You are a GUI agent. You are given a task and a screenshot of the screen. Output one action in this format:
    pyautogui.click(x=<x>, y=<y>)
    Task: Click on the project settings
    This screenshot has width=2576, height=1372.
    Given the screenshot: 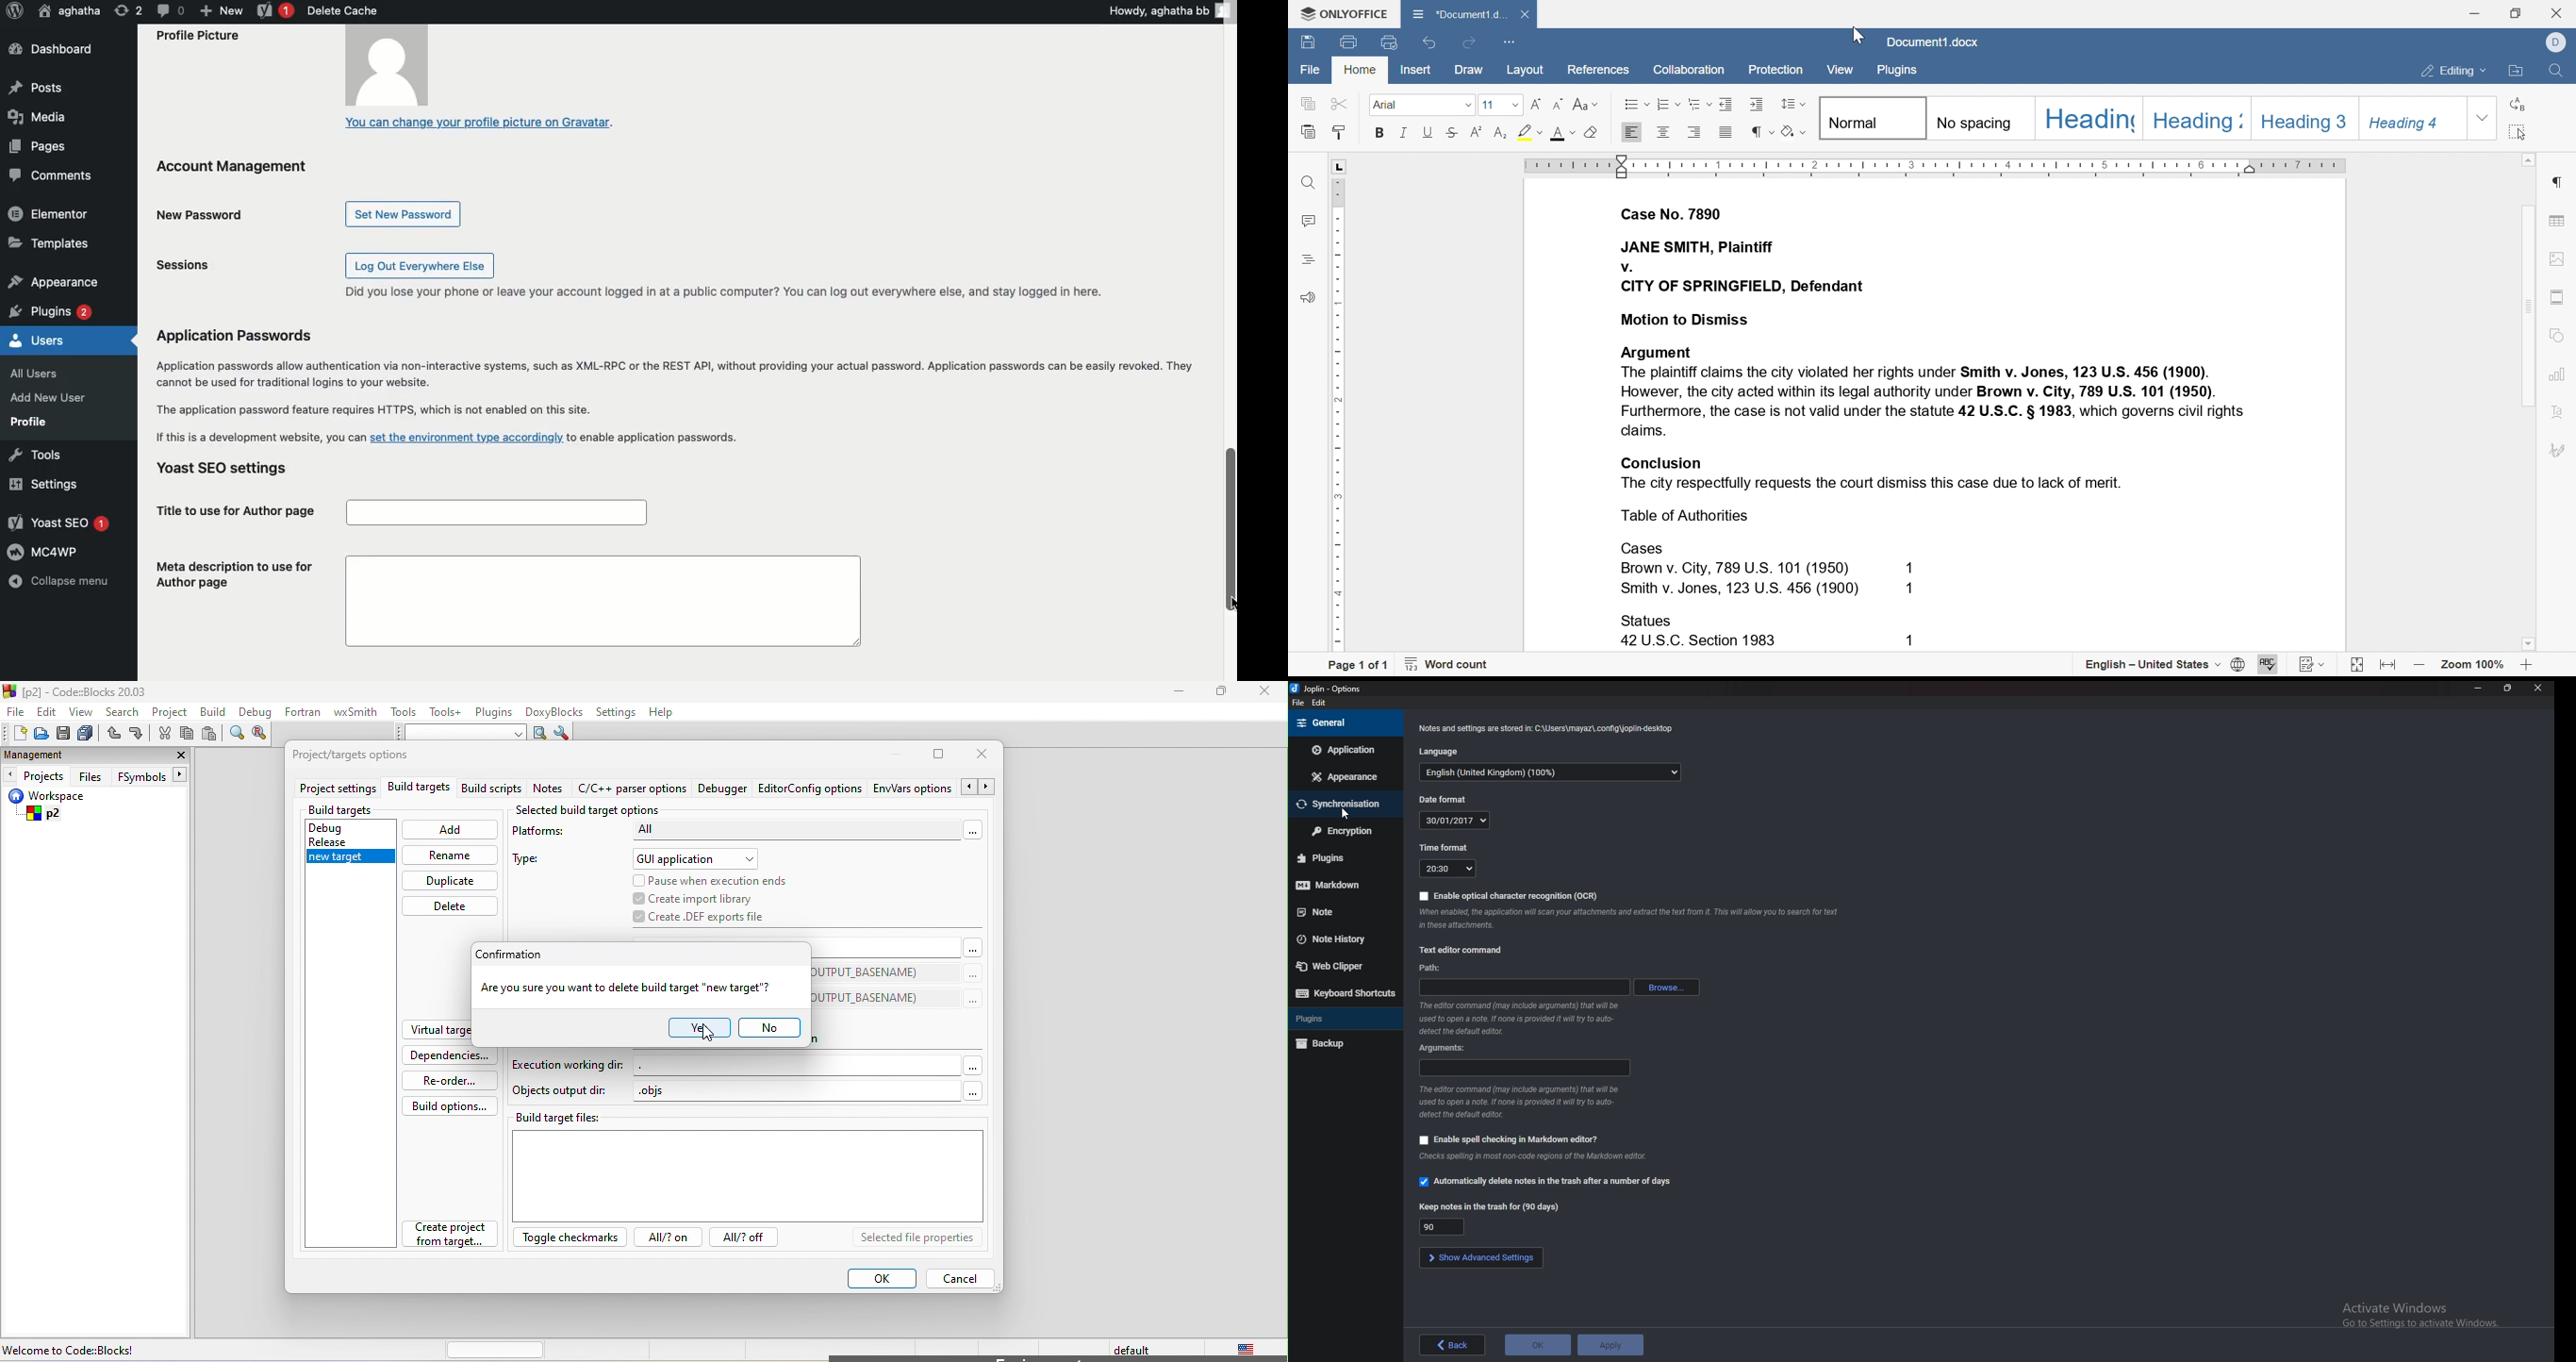 What is the action you would take?
    pyautogui.click(x=336, y=789)
    